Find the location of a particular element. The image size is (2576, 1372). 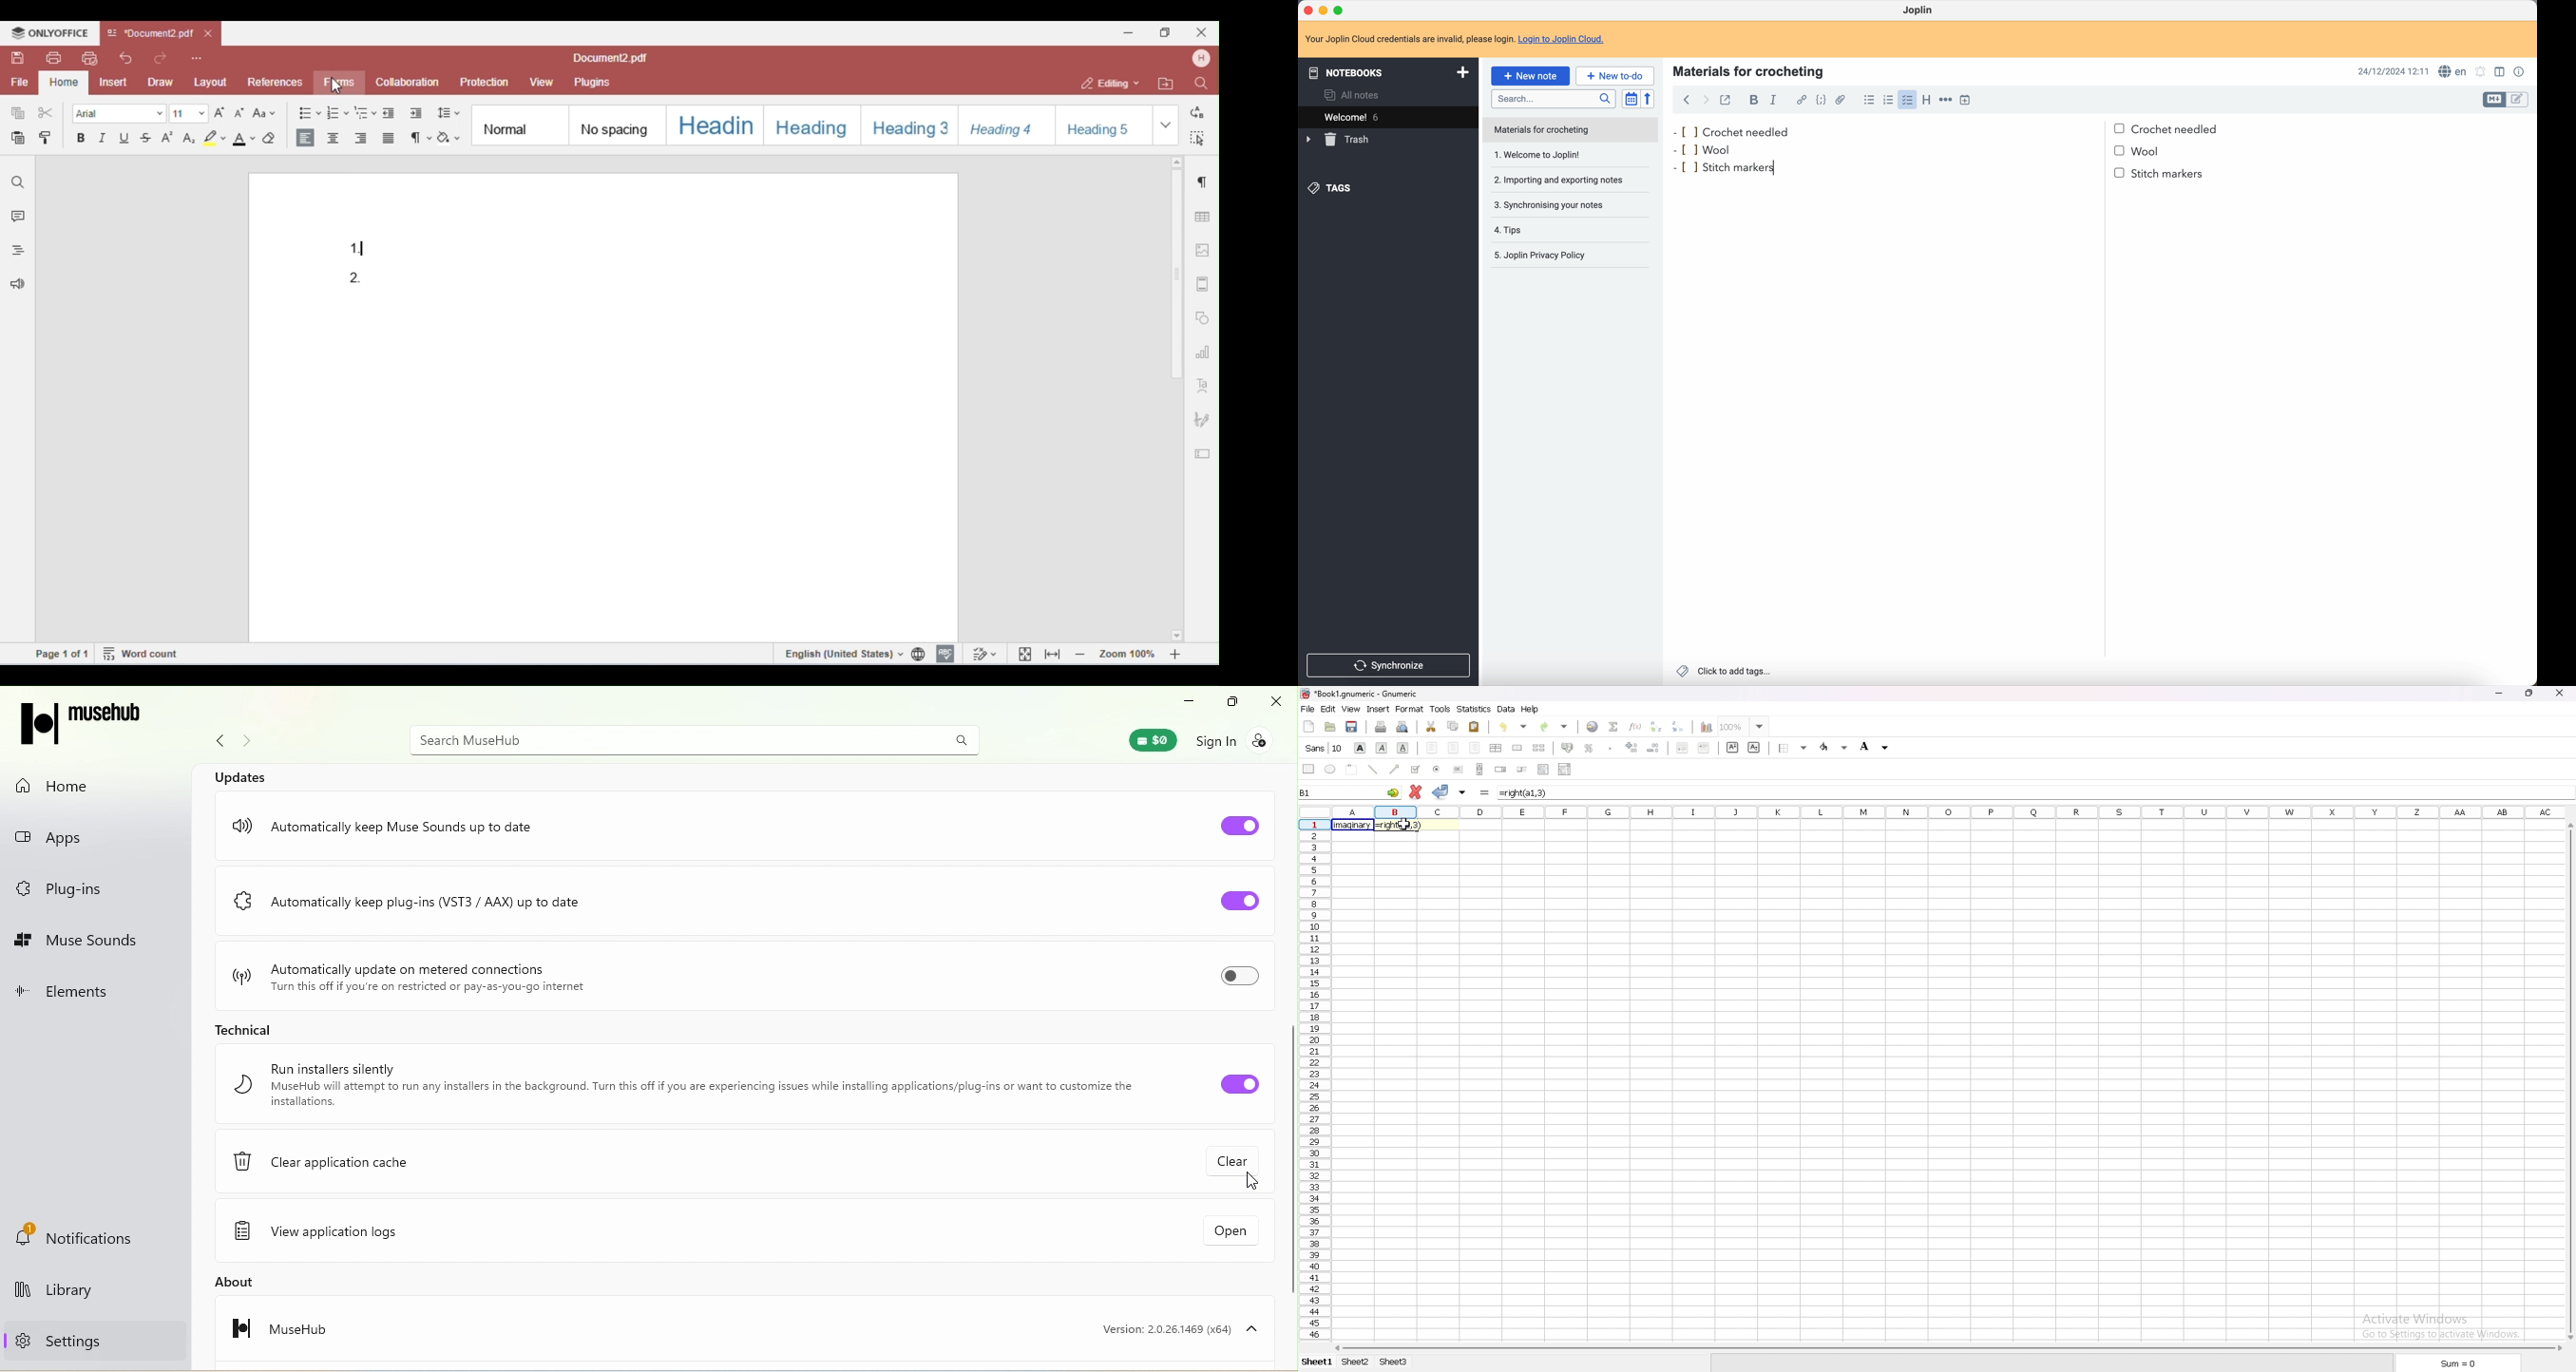

bullet point is located at coordinates (1681, 148).